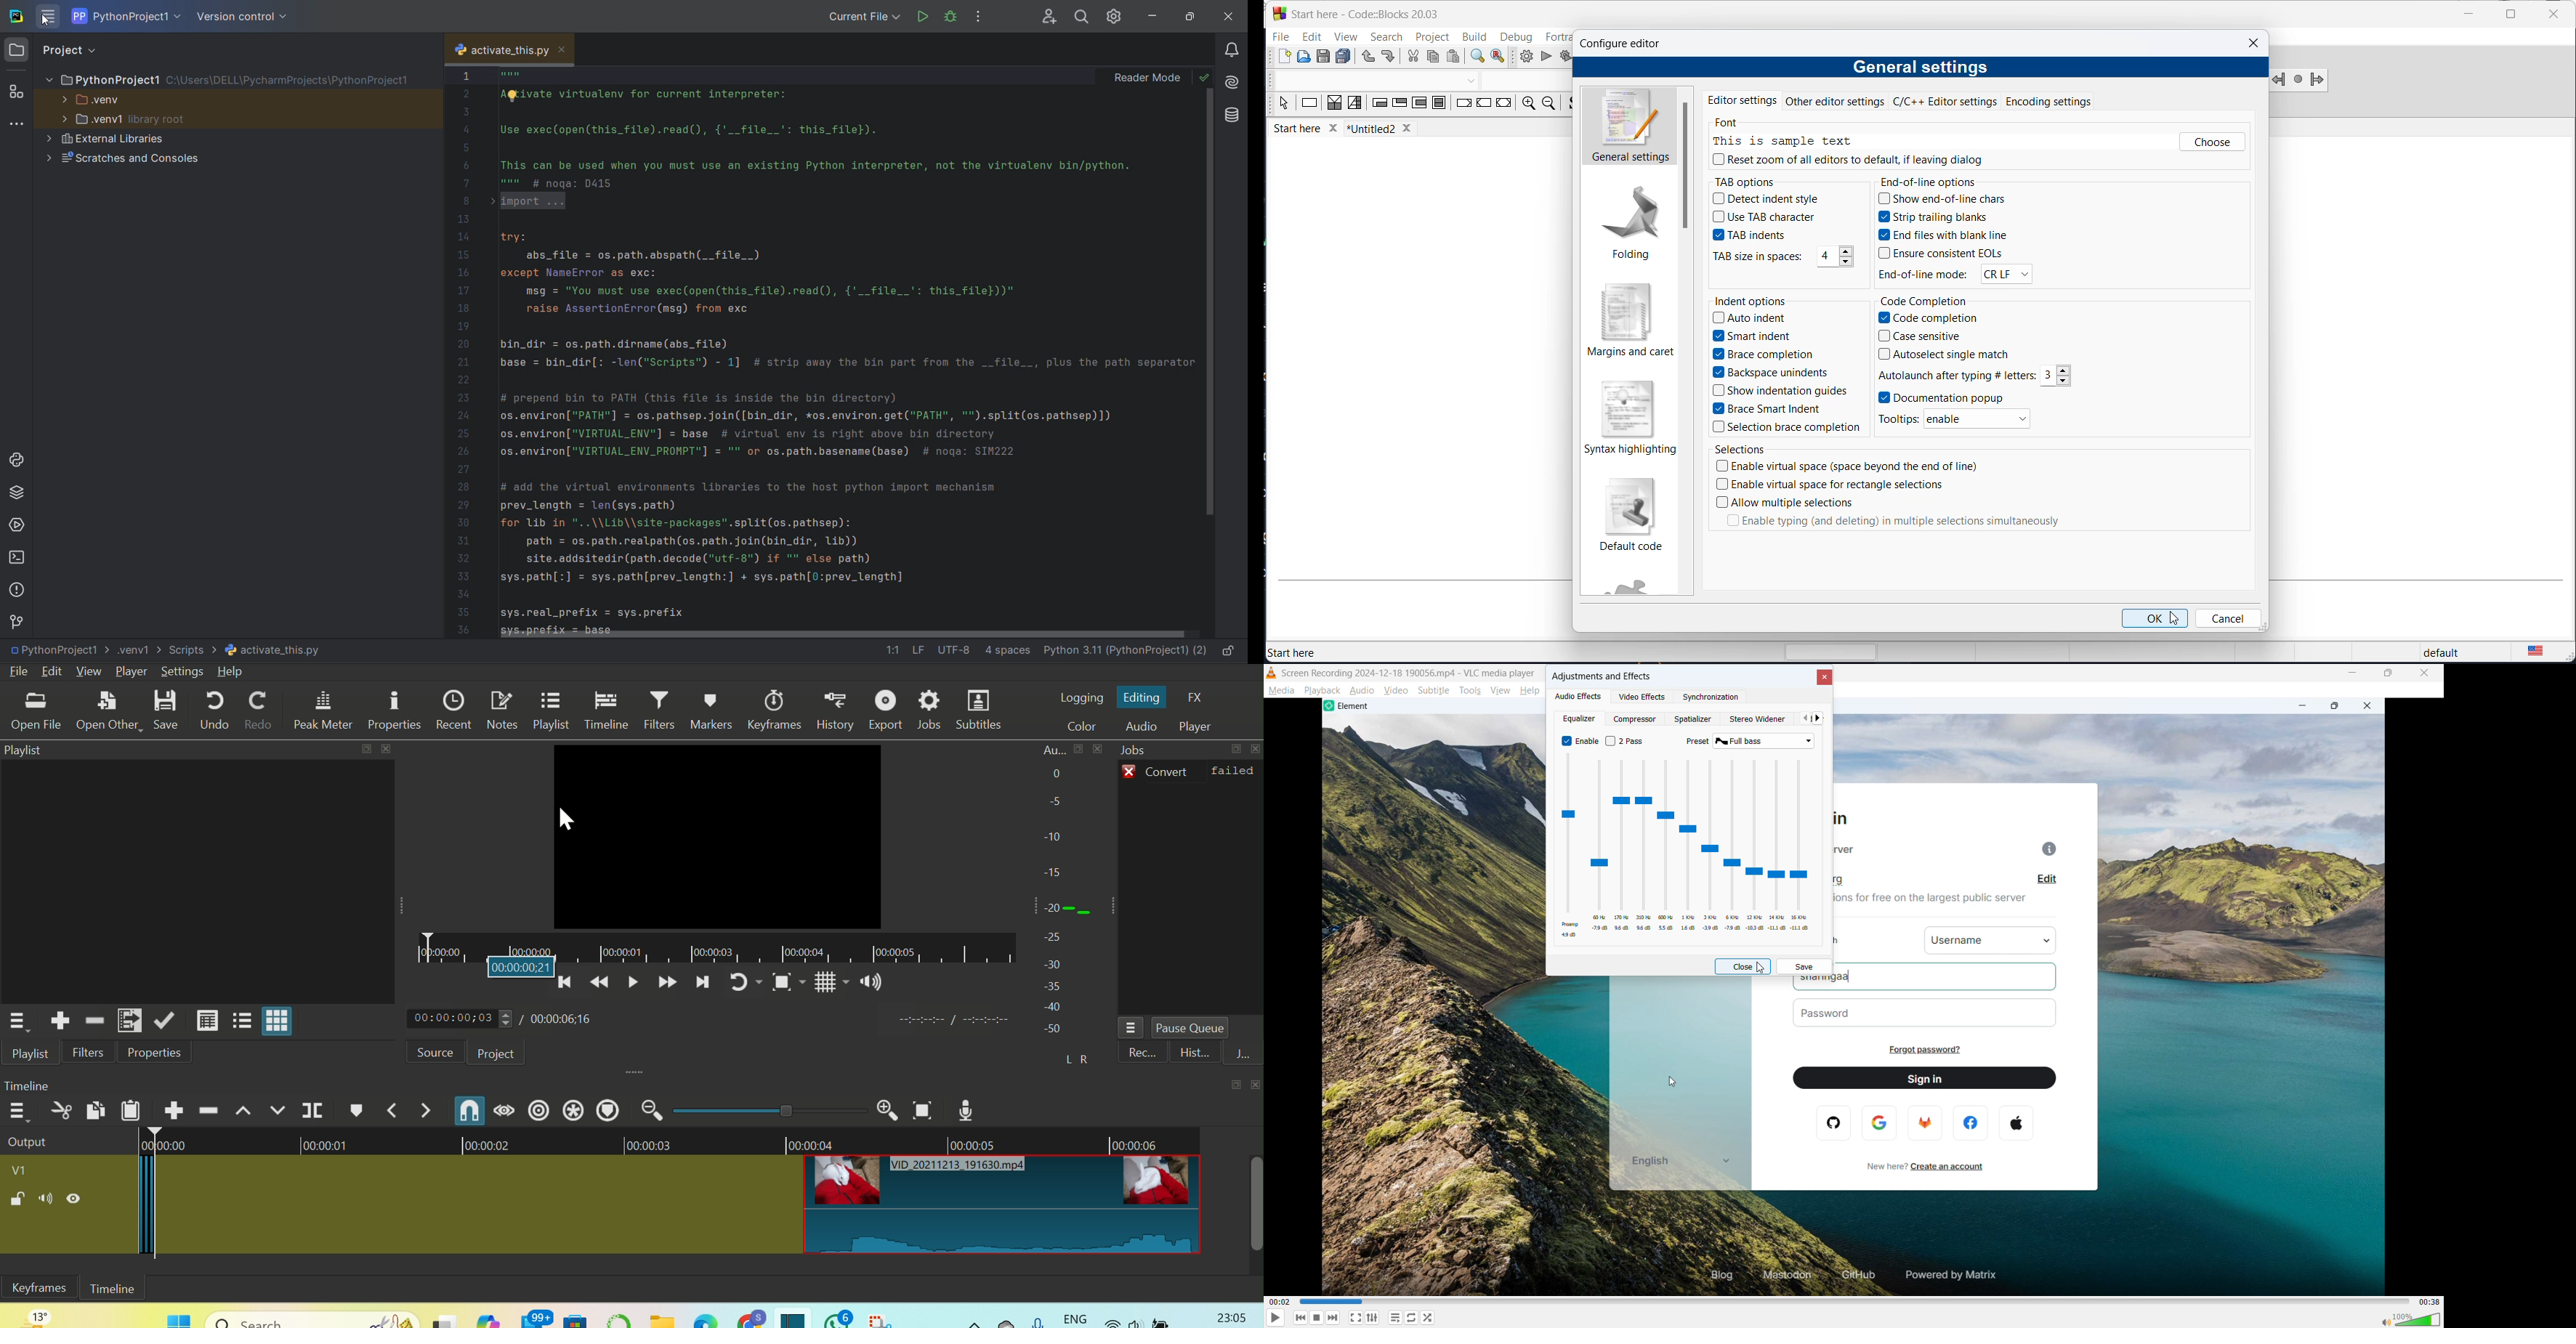 This screenshot has width=2576, height=1344. What do you see at coordinates (1631, 416) in the screenshot?
I see `syntax highlighting` at bounding box center [1631, 416].